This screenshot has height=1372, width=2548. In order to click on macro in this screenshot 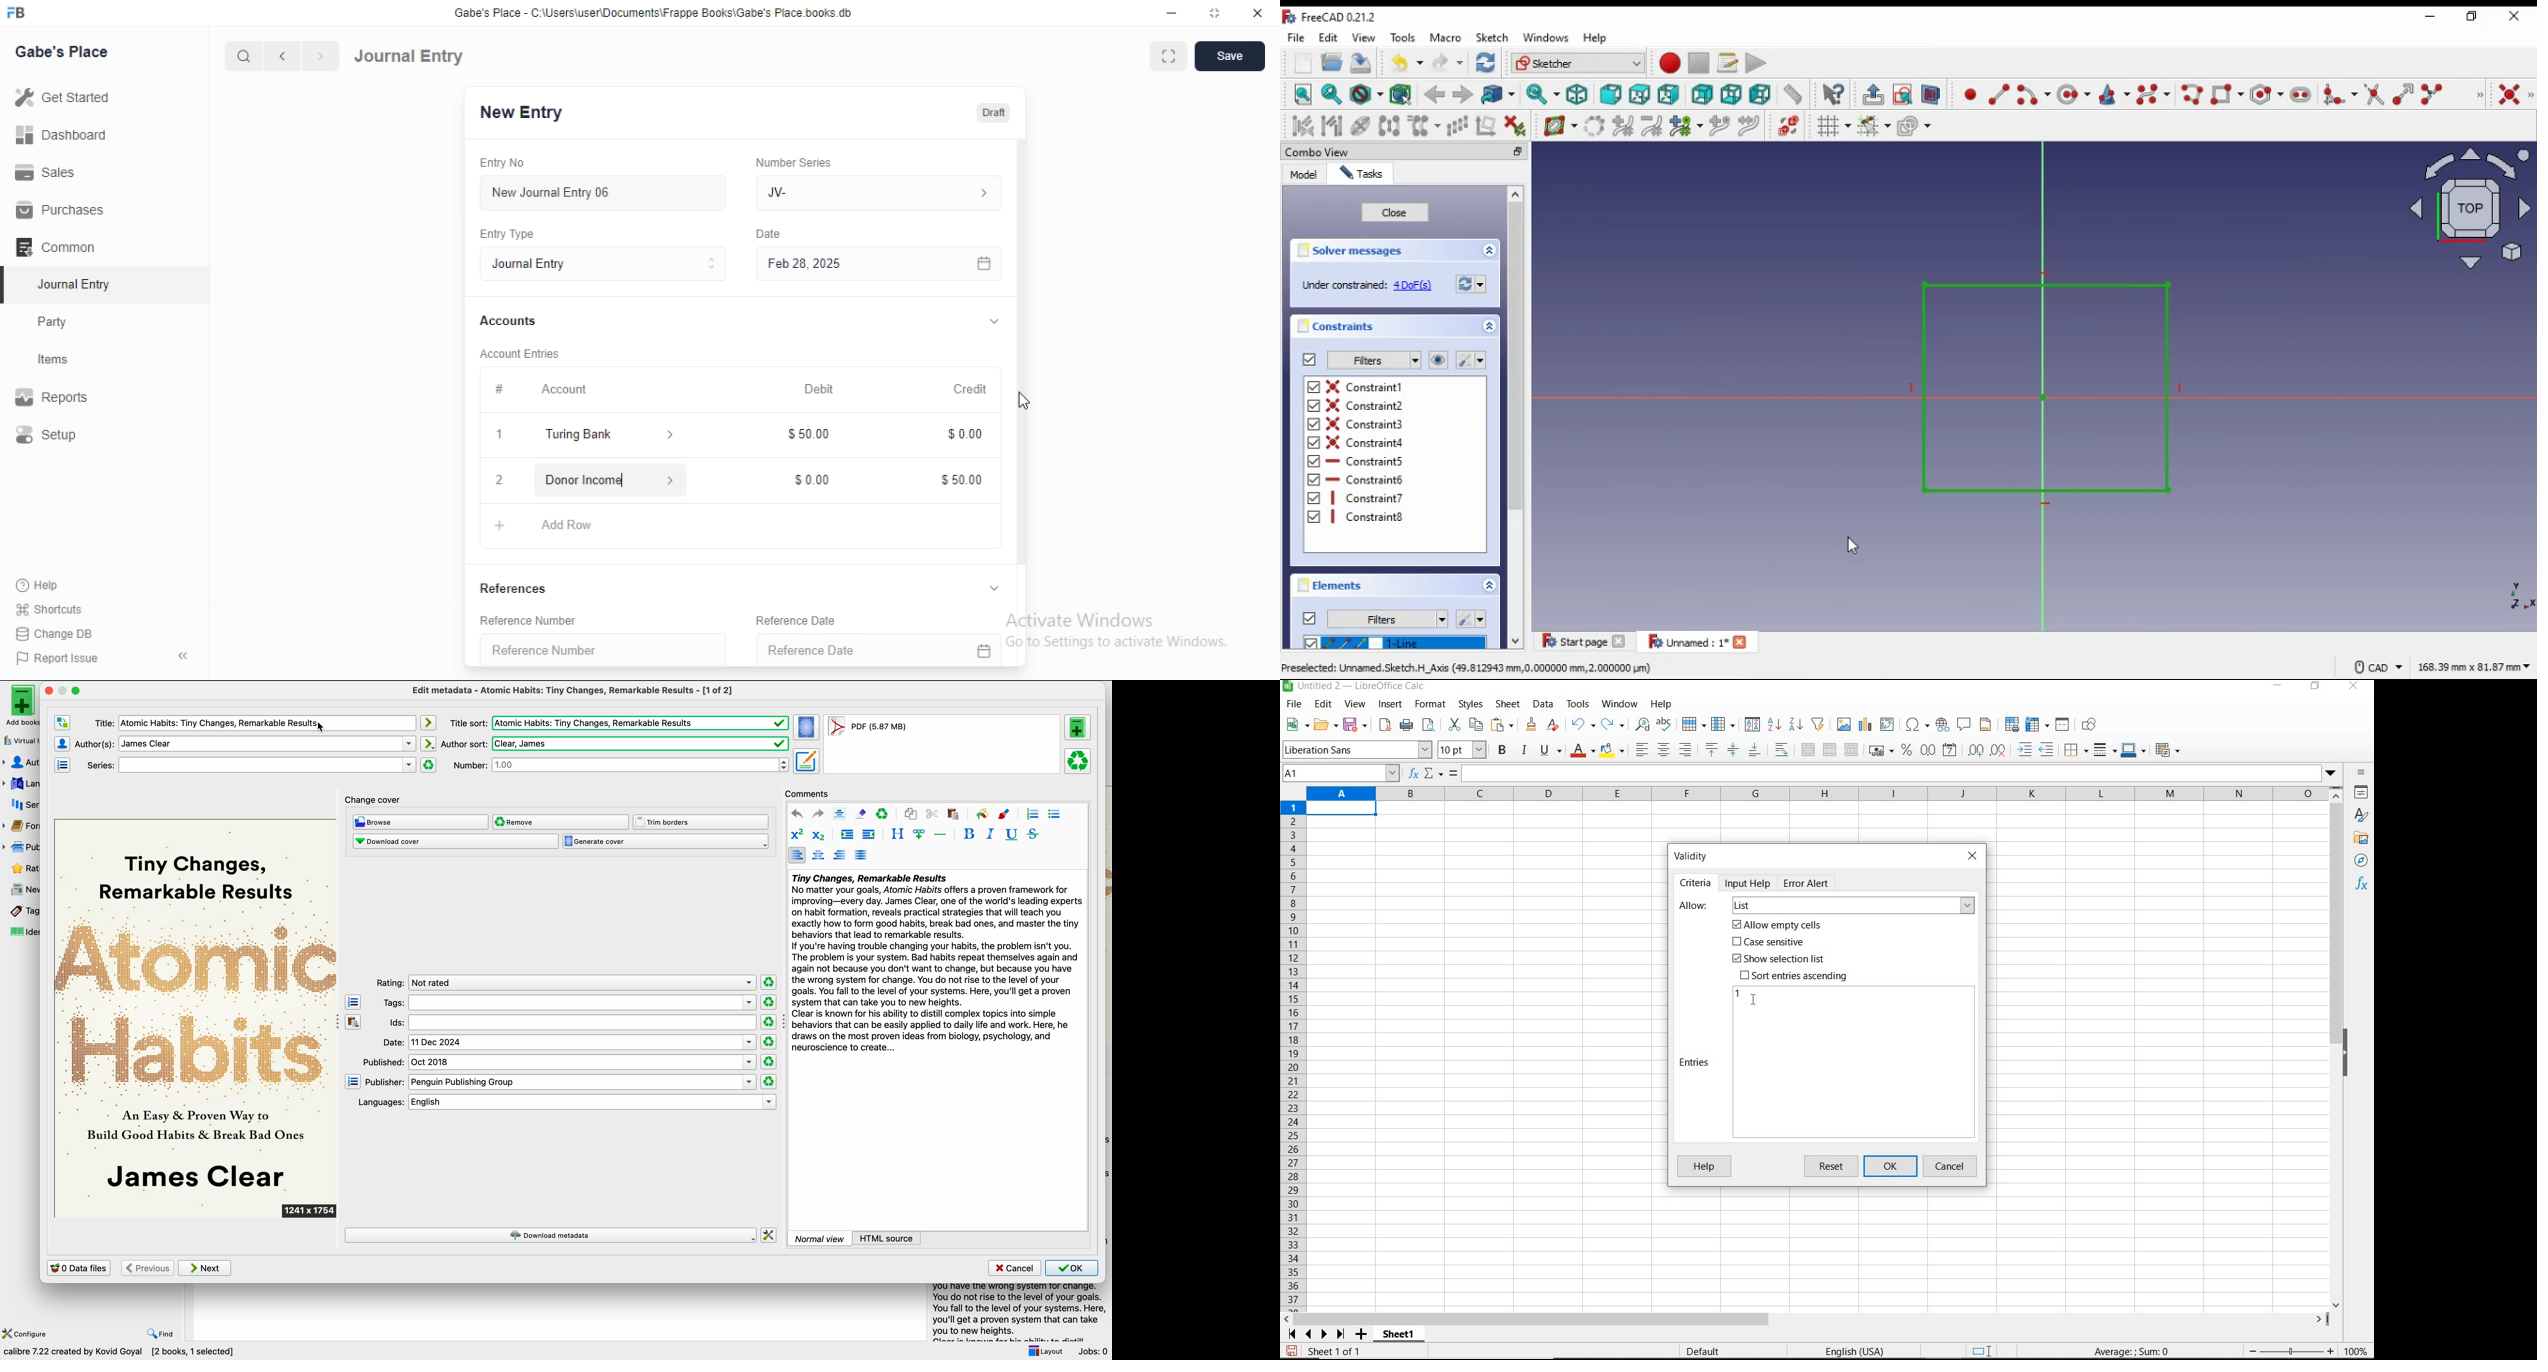, I will do `click(1446, 37)`.